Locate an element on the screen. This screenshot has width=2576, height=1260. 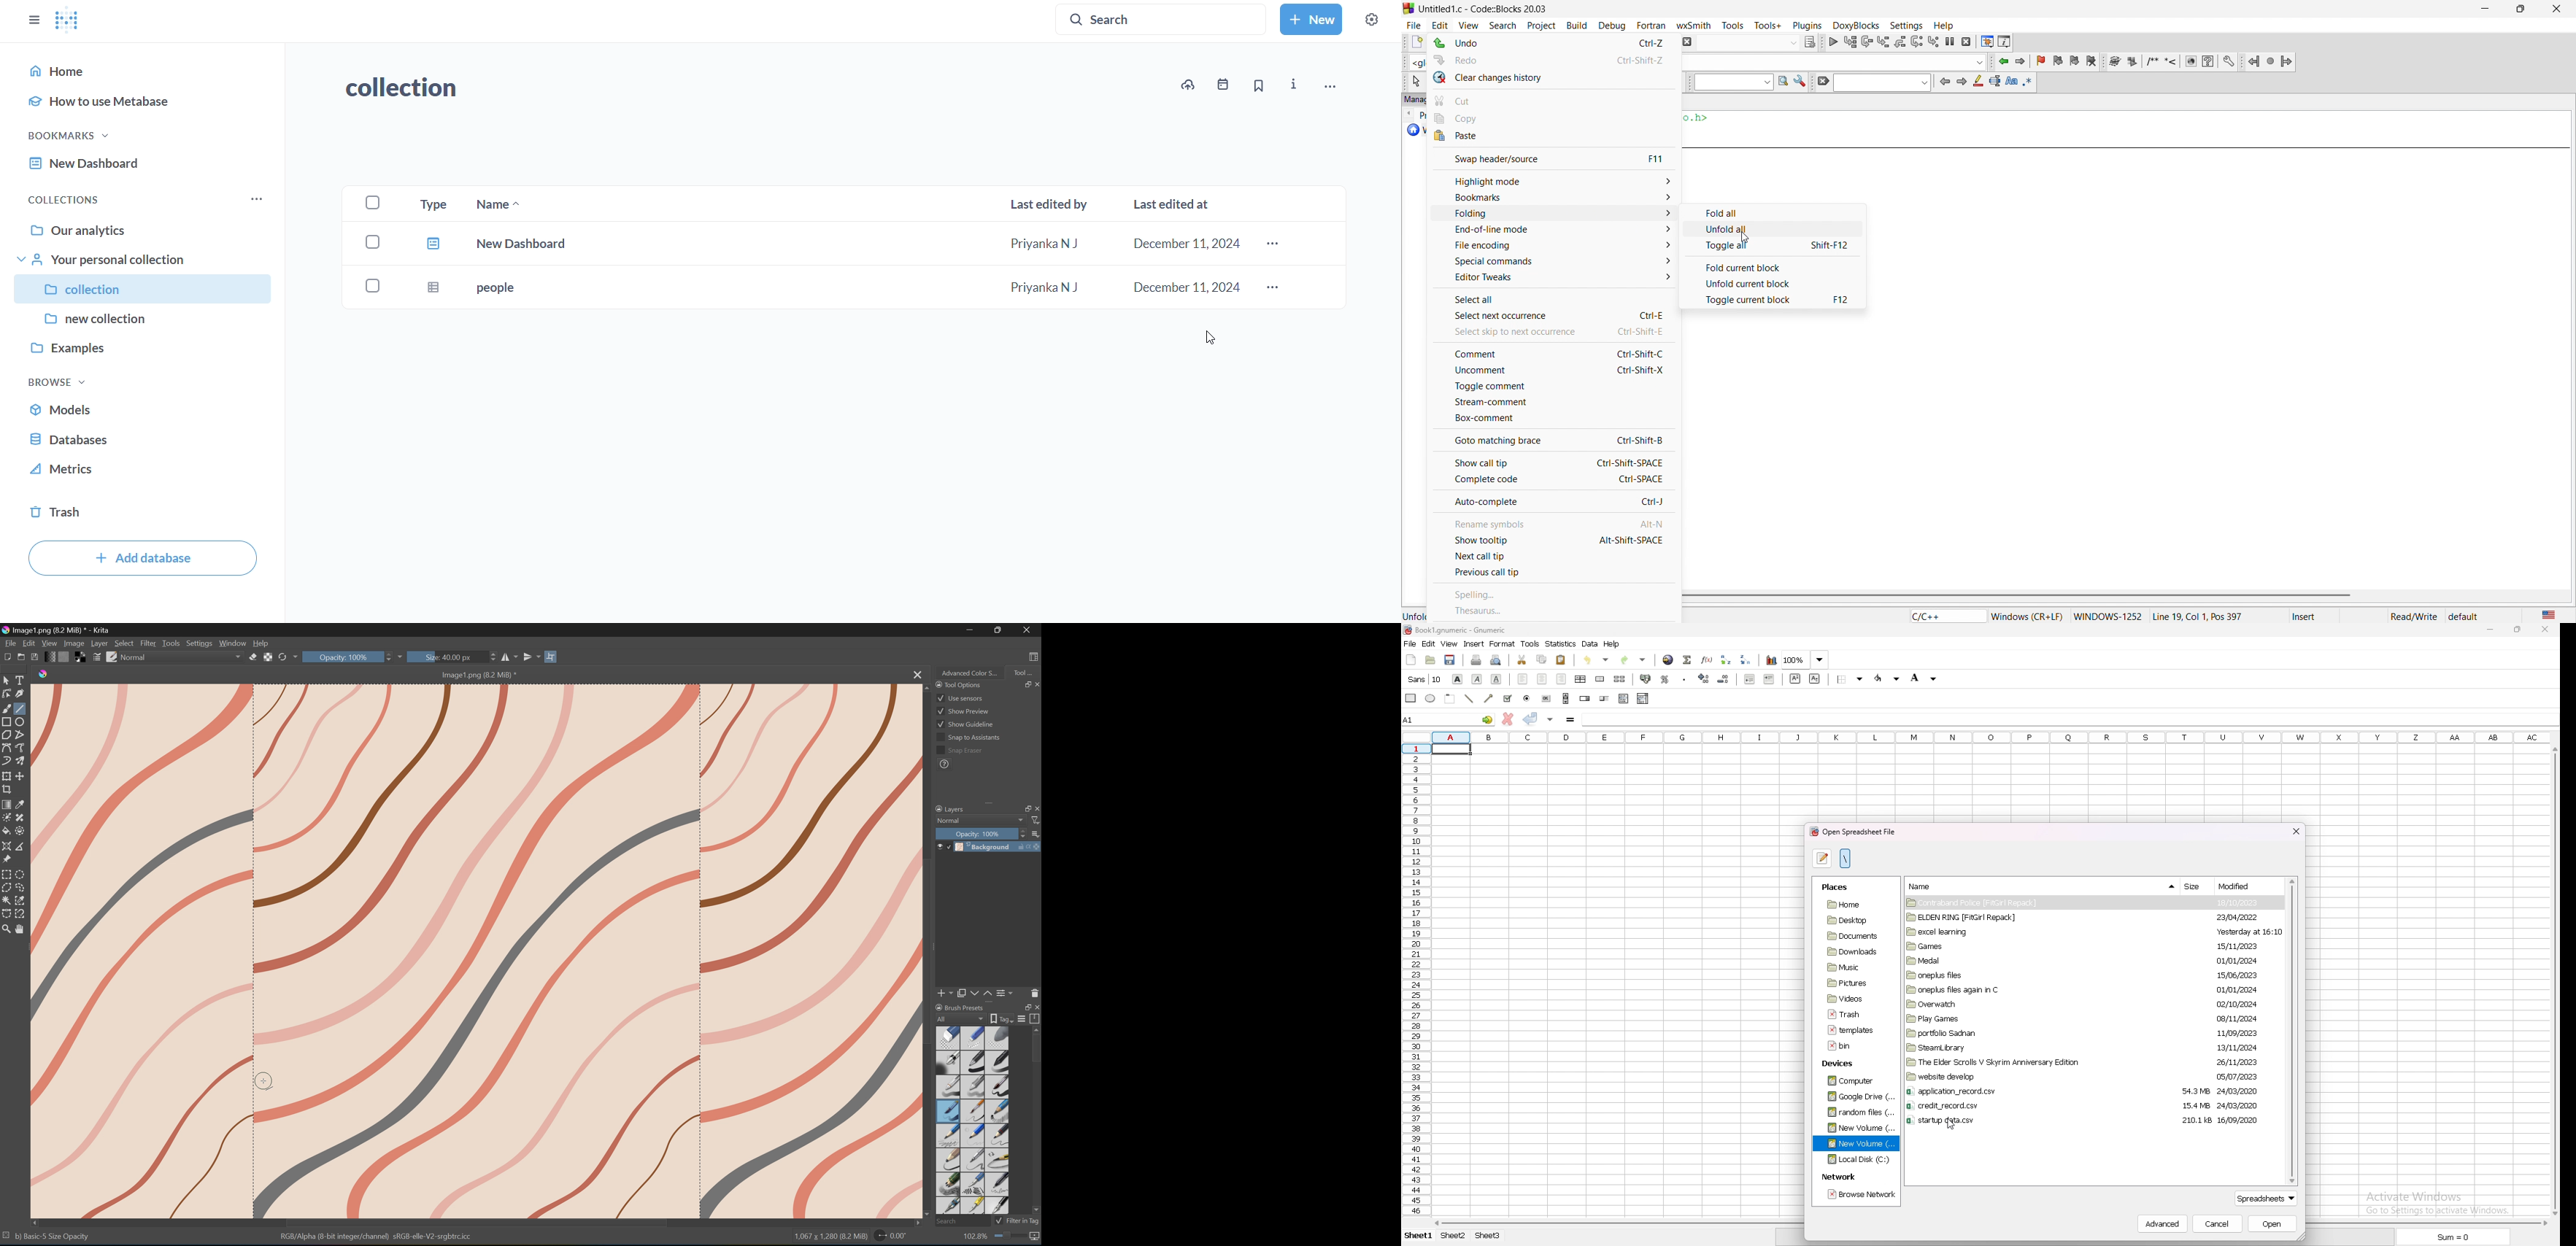
01/01/2024 is located at coordinates (2240, 960).